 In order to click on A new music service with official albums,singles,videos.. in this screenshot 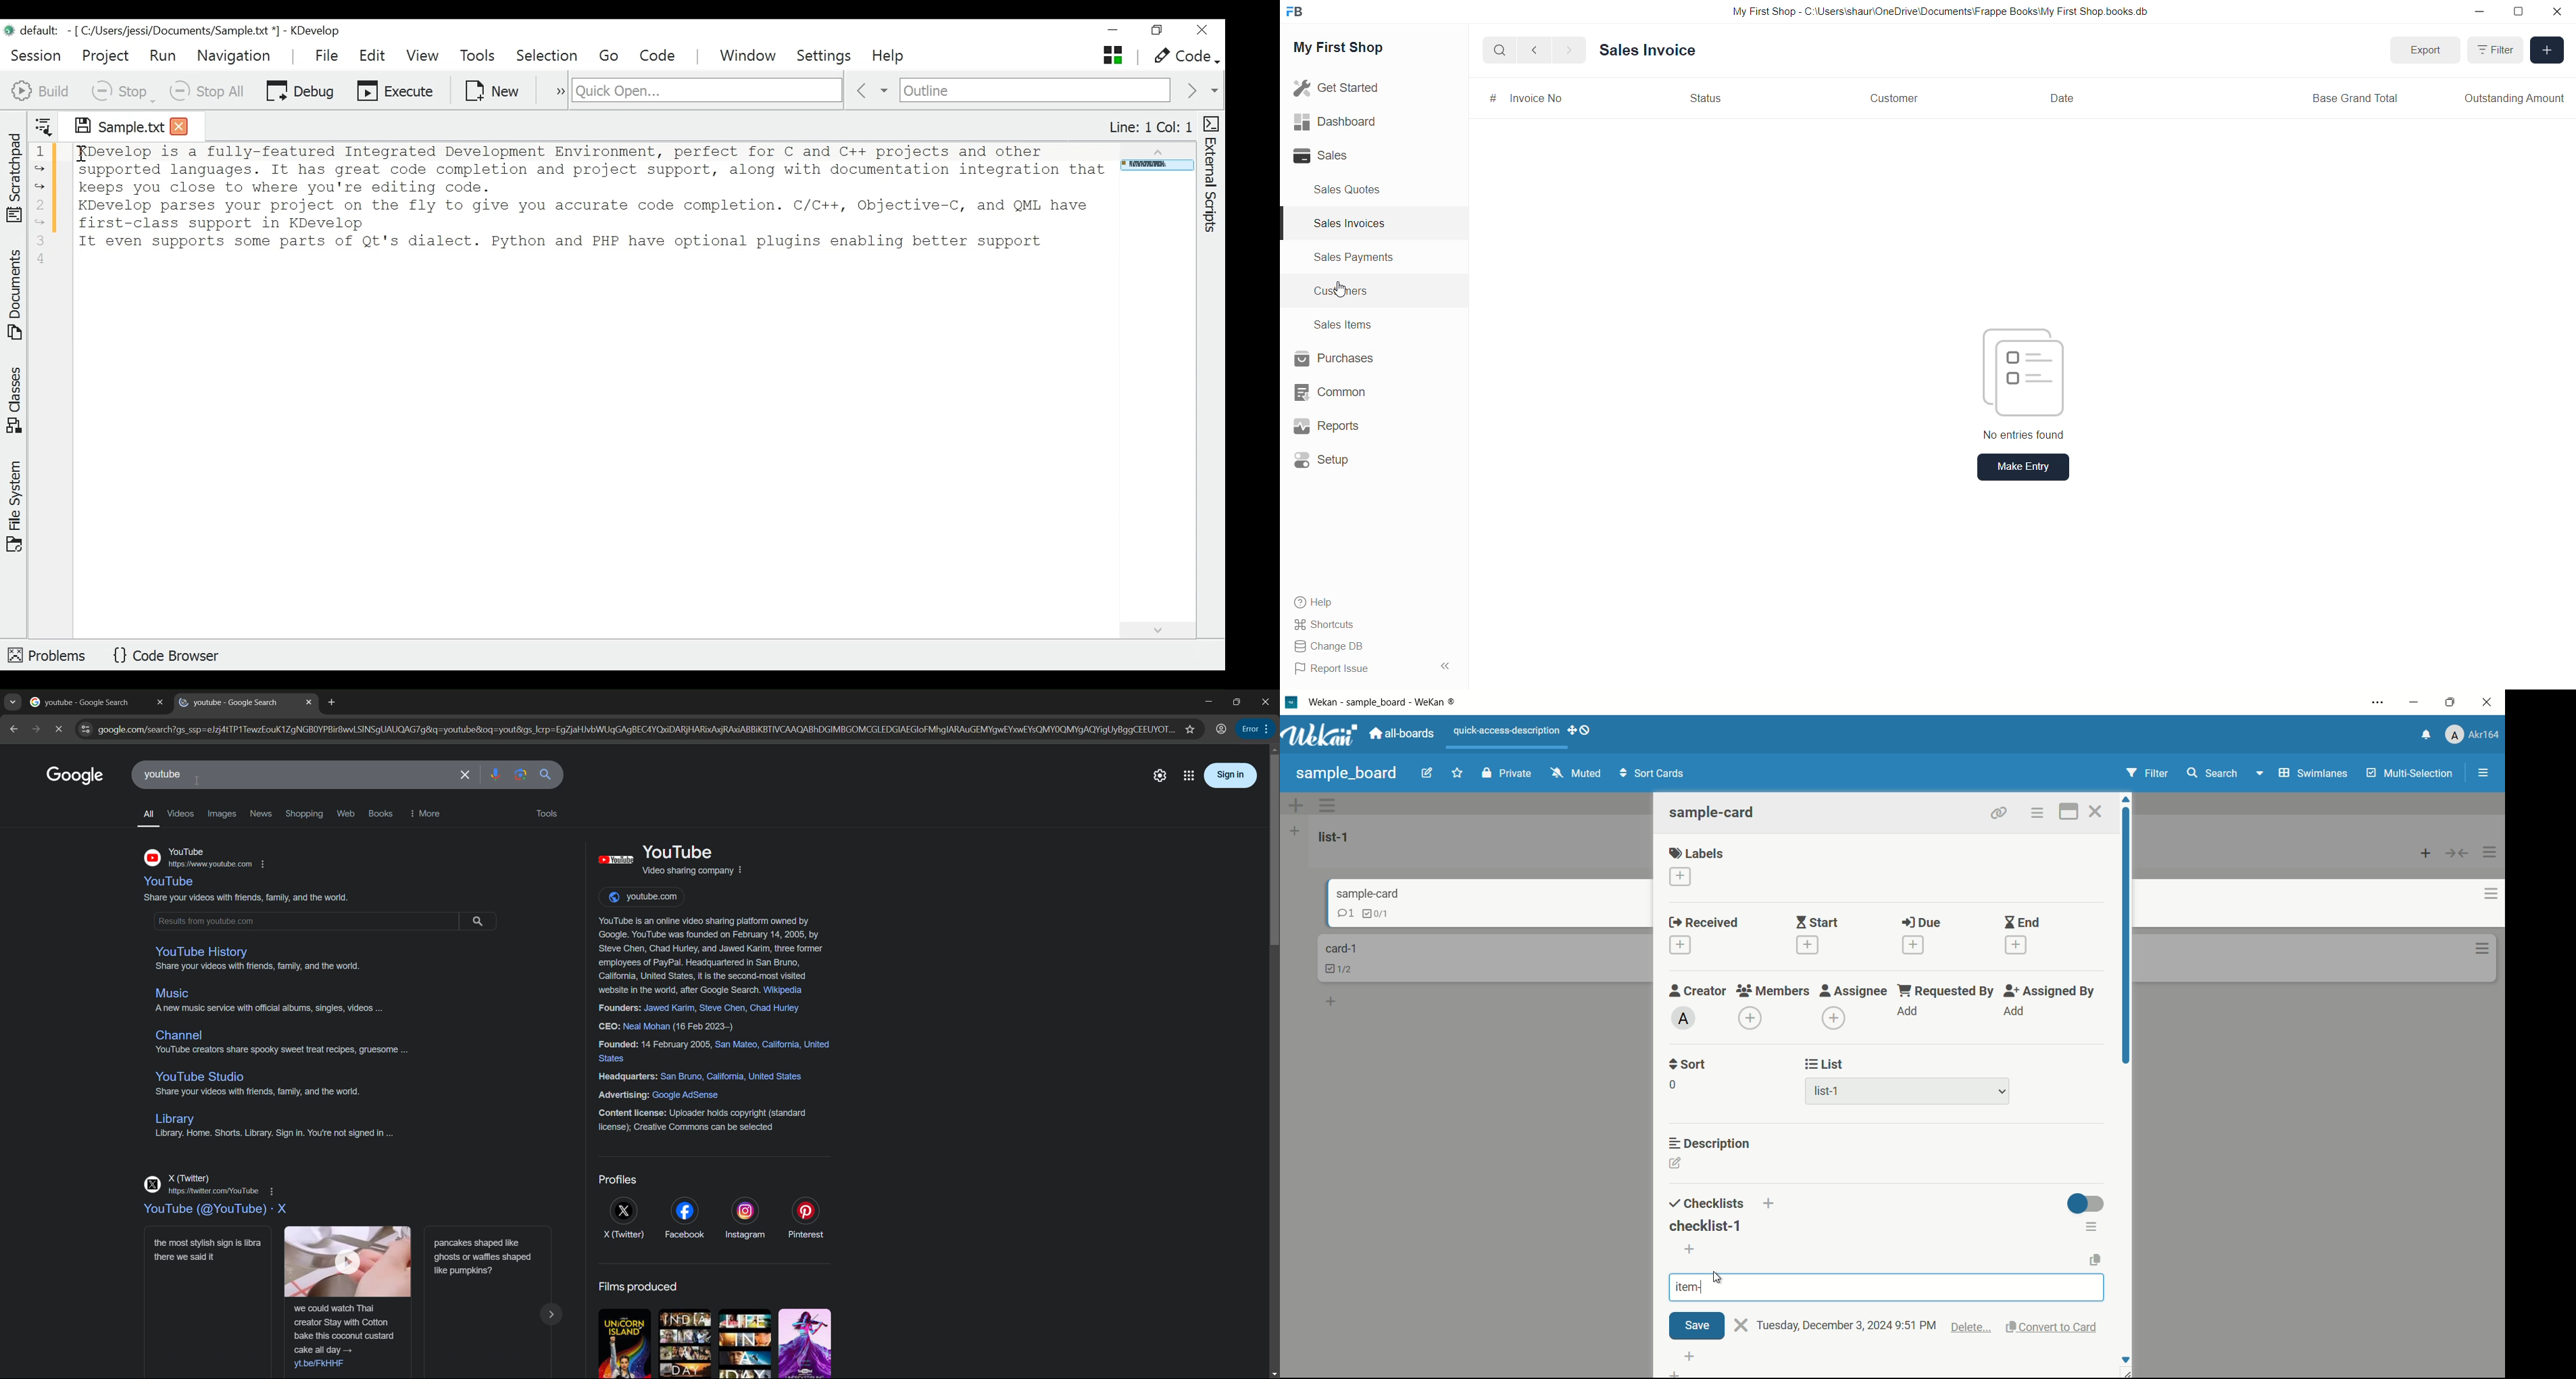, I will do `click(270, 1010)`.